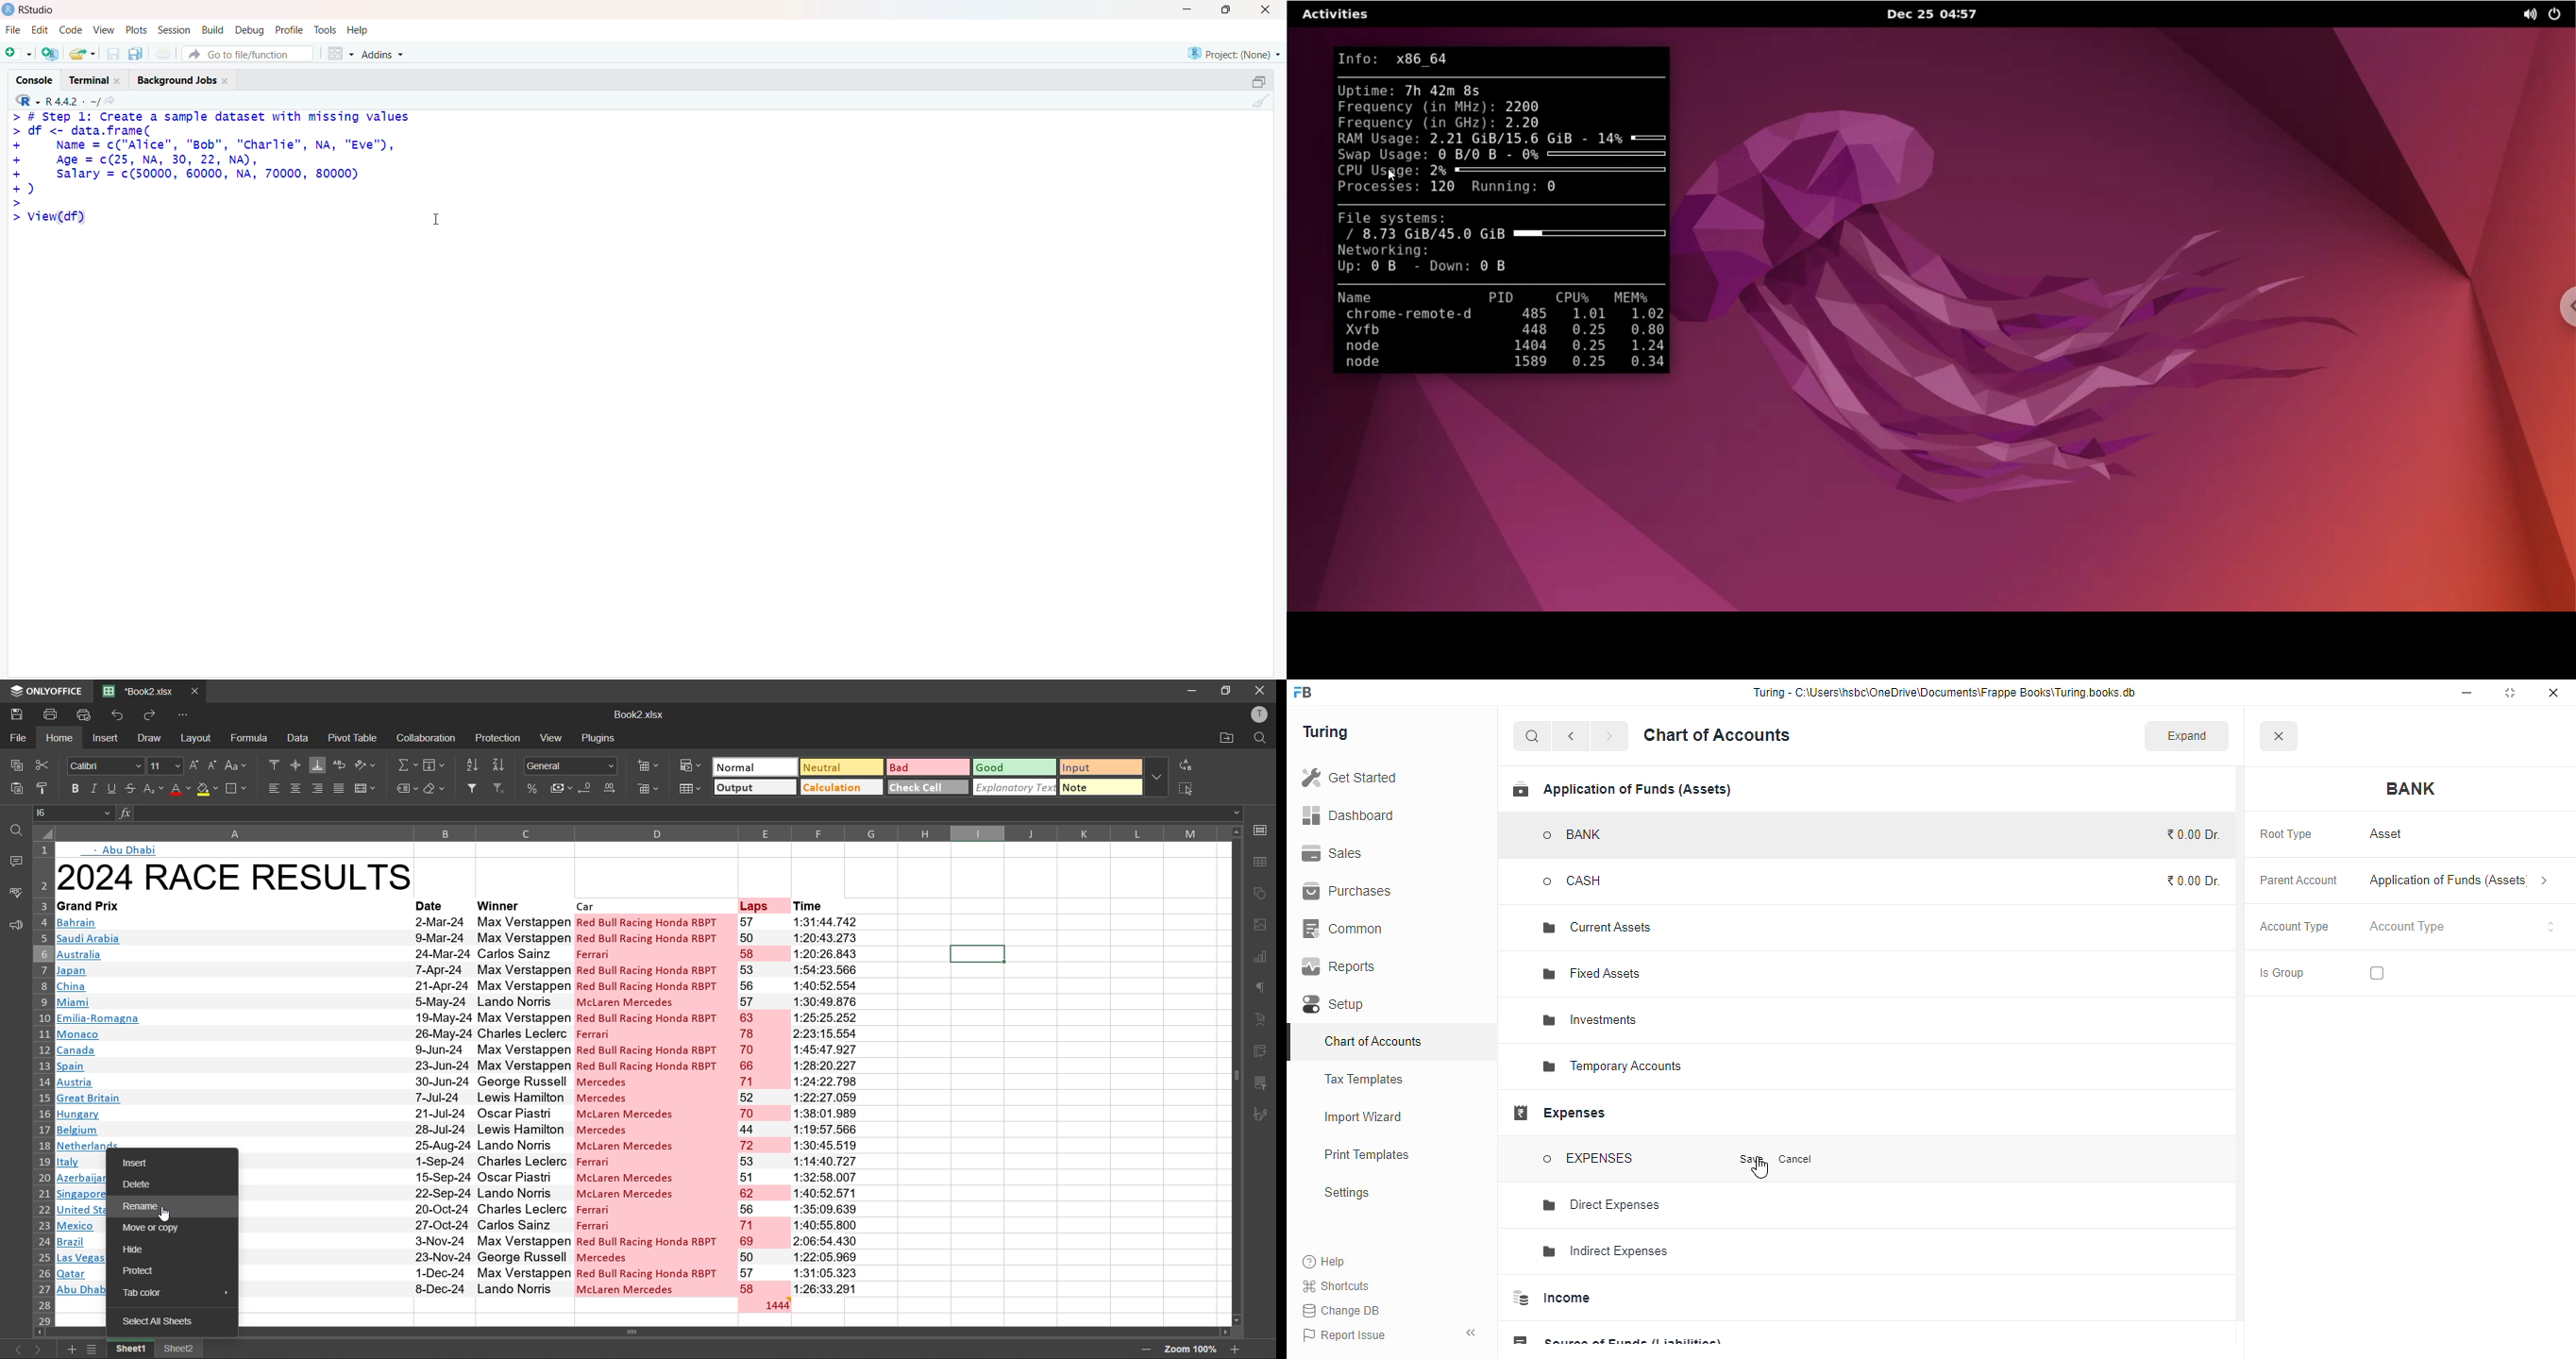 The height and width of the screenshot is (1372, 2576). What do you see at coordinates (1597, 929) in the screenshot?
I see `current assets` at bounding box center [1597, 929].